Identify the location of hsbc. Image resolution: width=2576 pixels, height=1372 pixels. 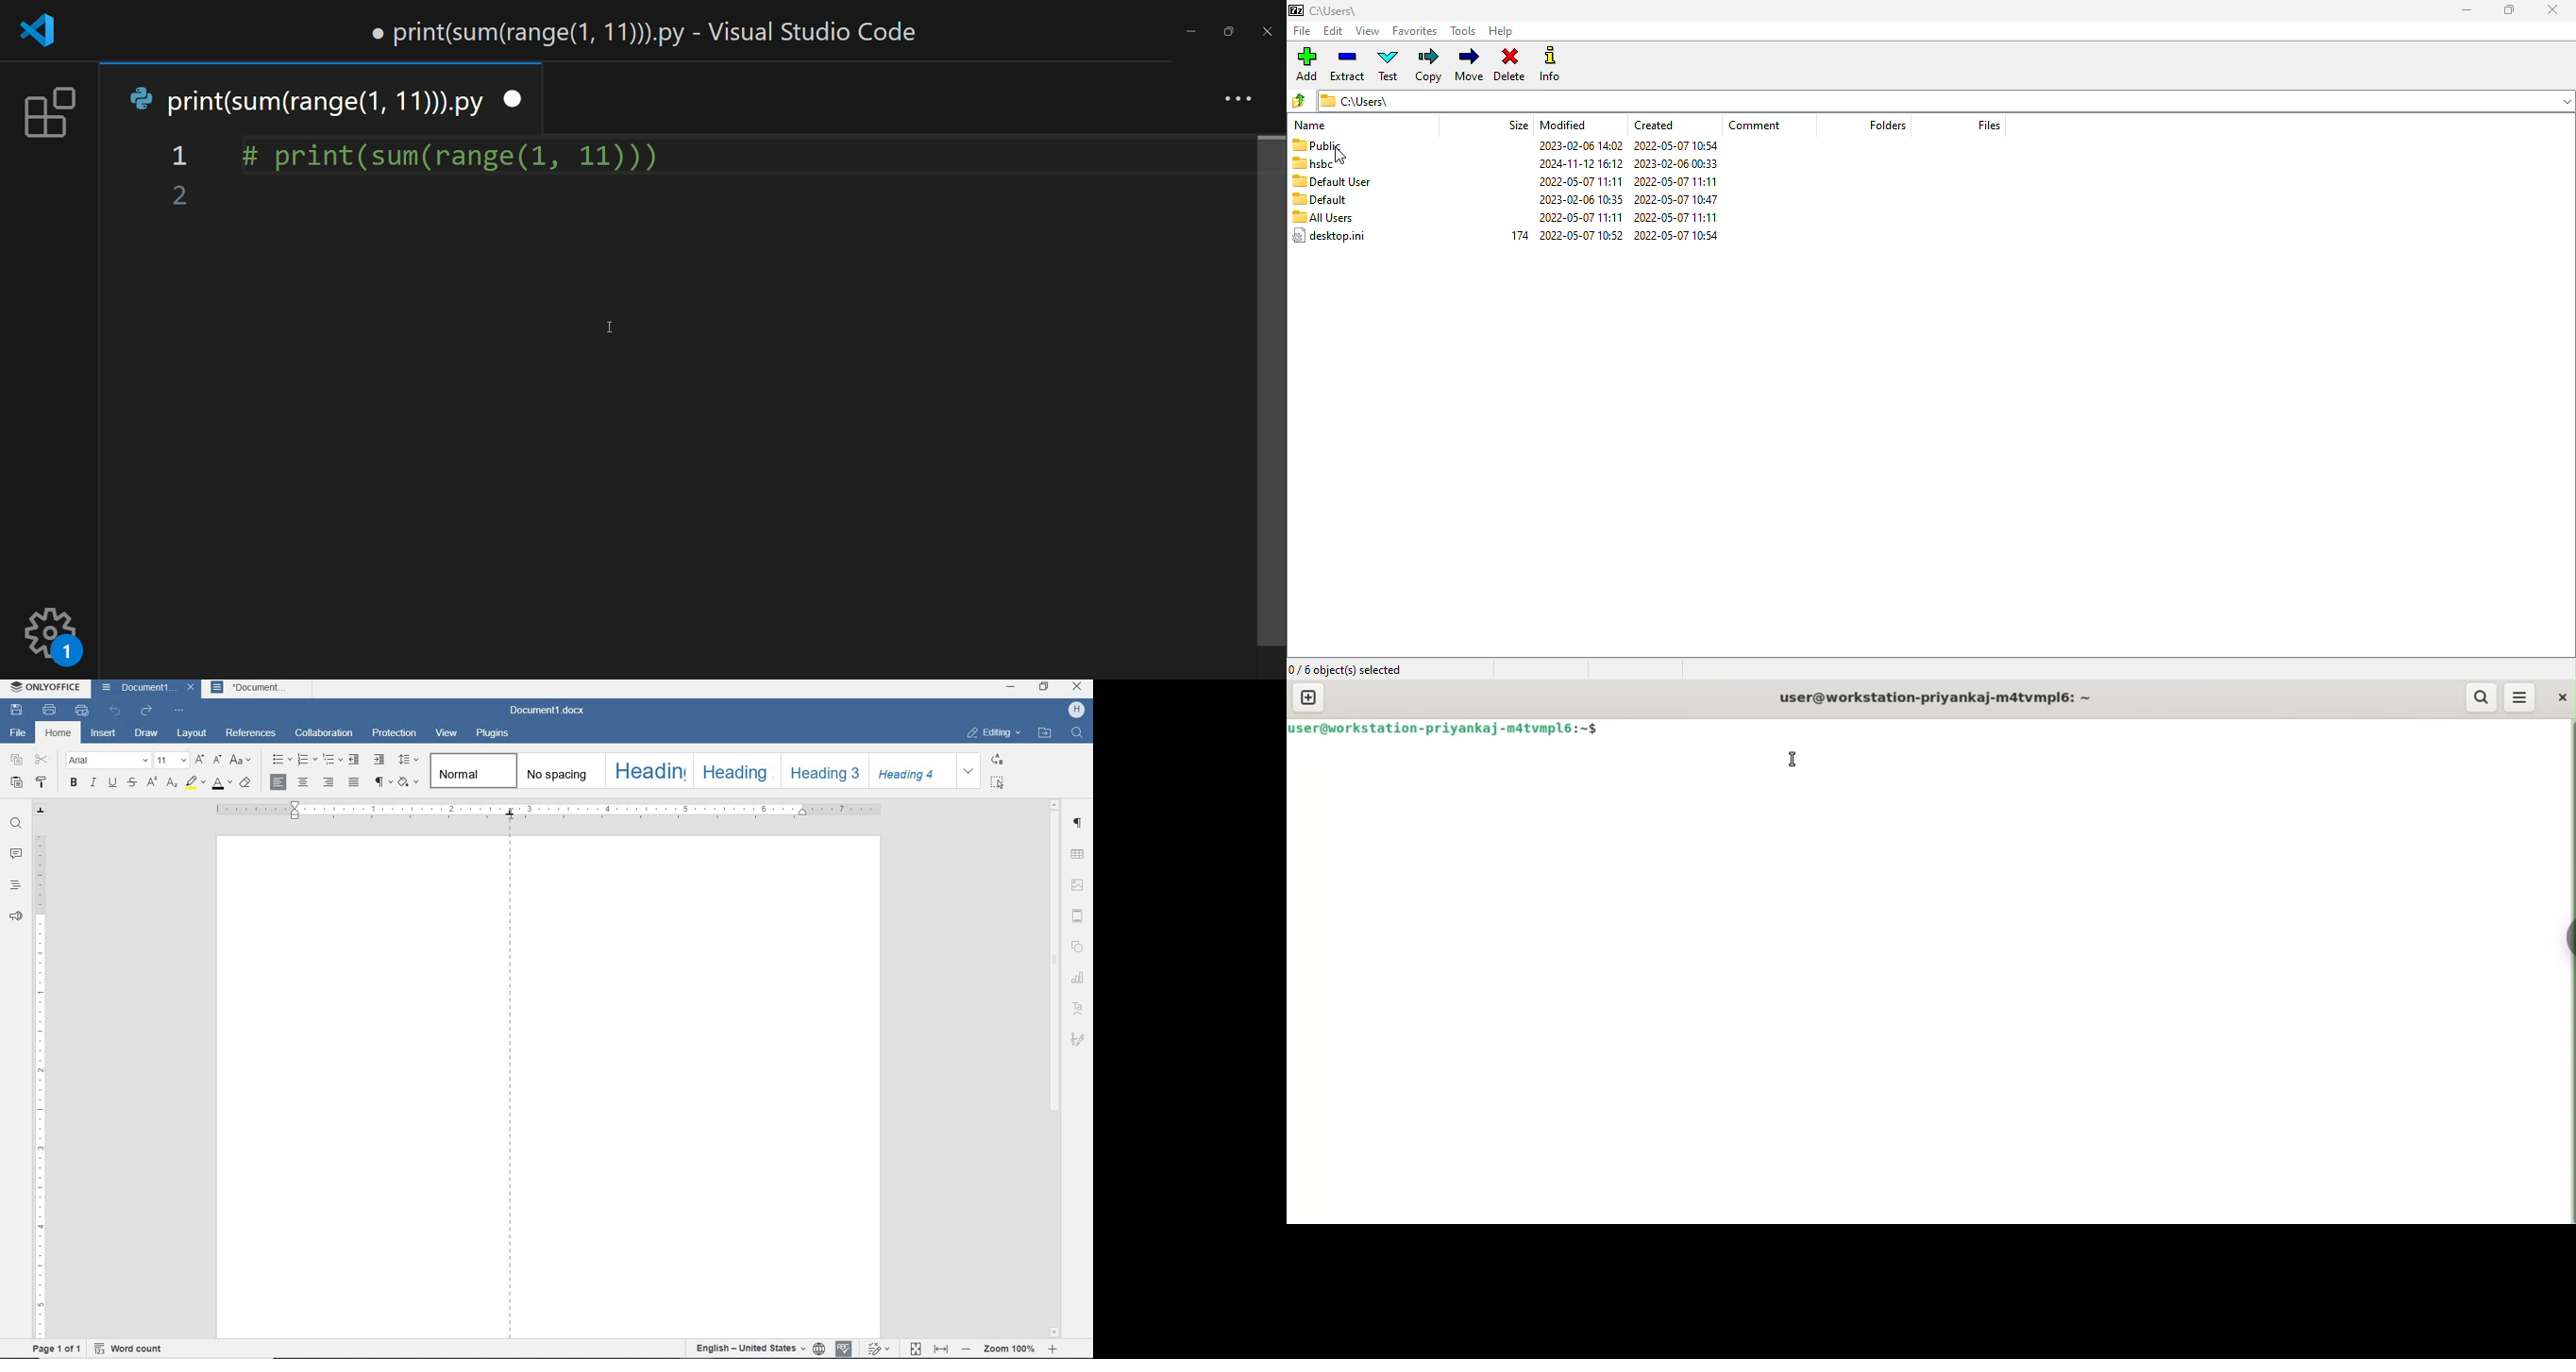
(1315, 164).